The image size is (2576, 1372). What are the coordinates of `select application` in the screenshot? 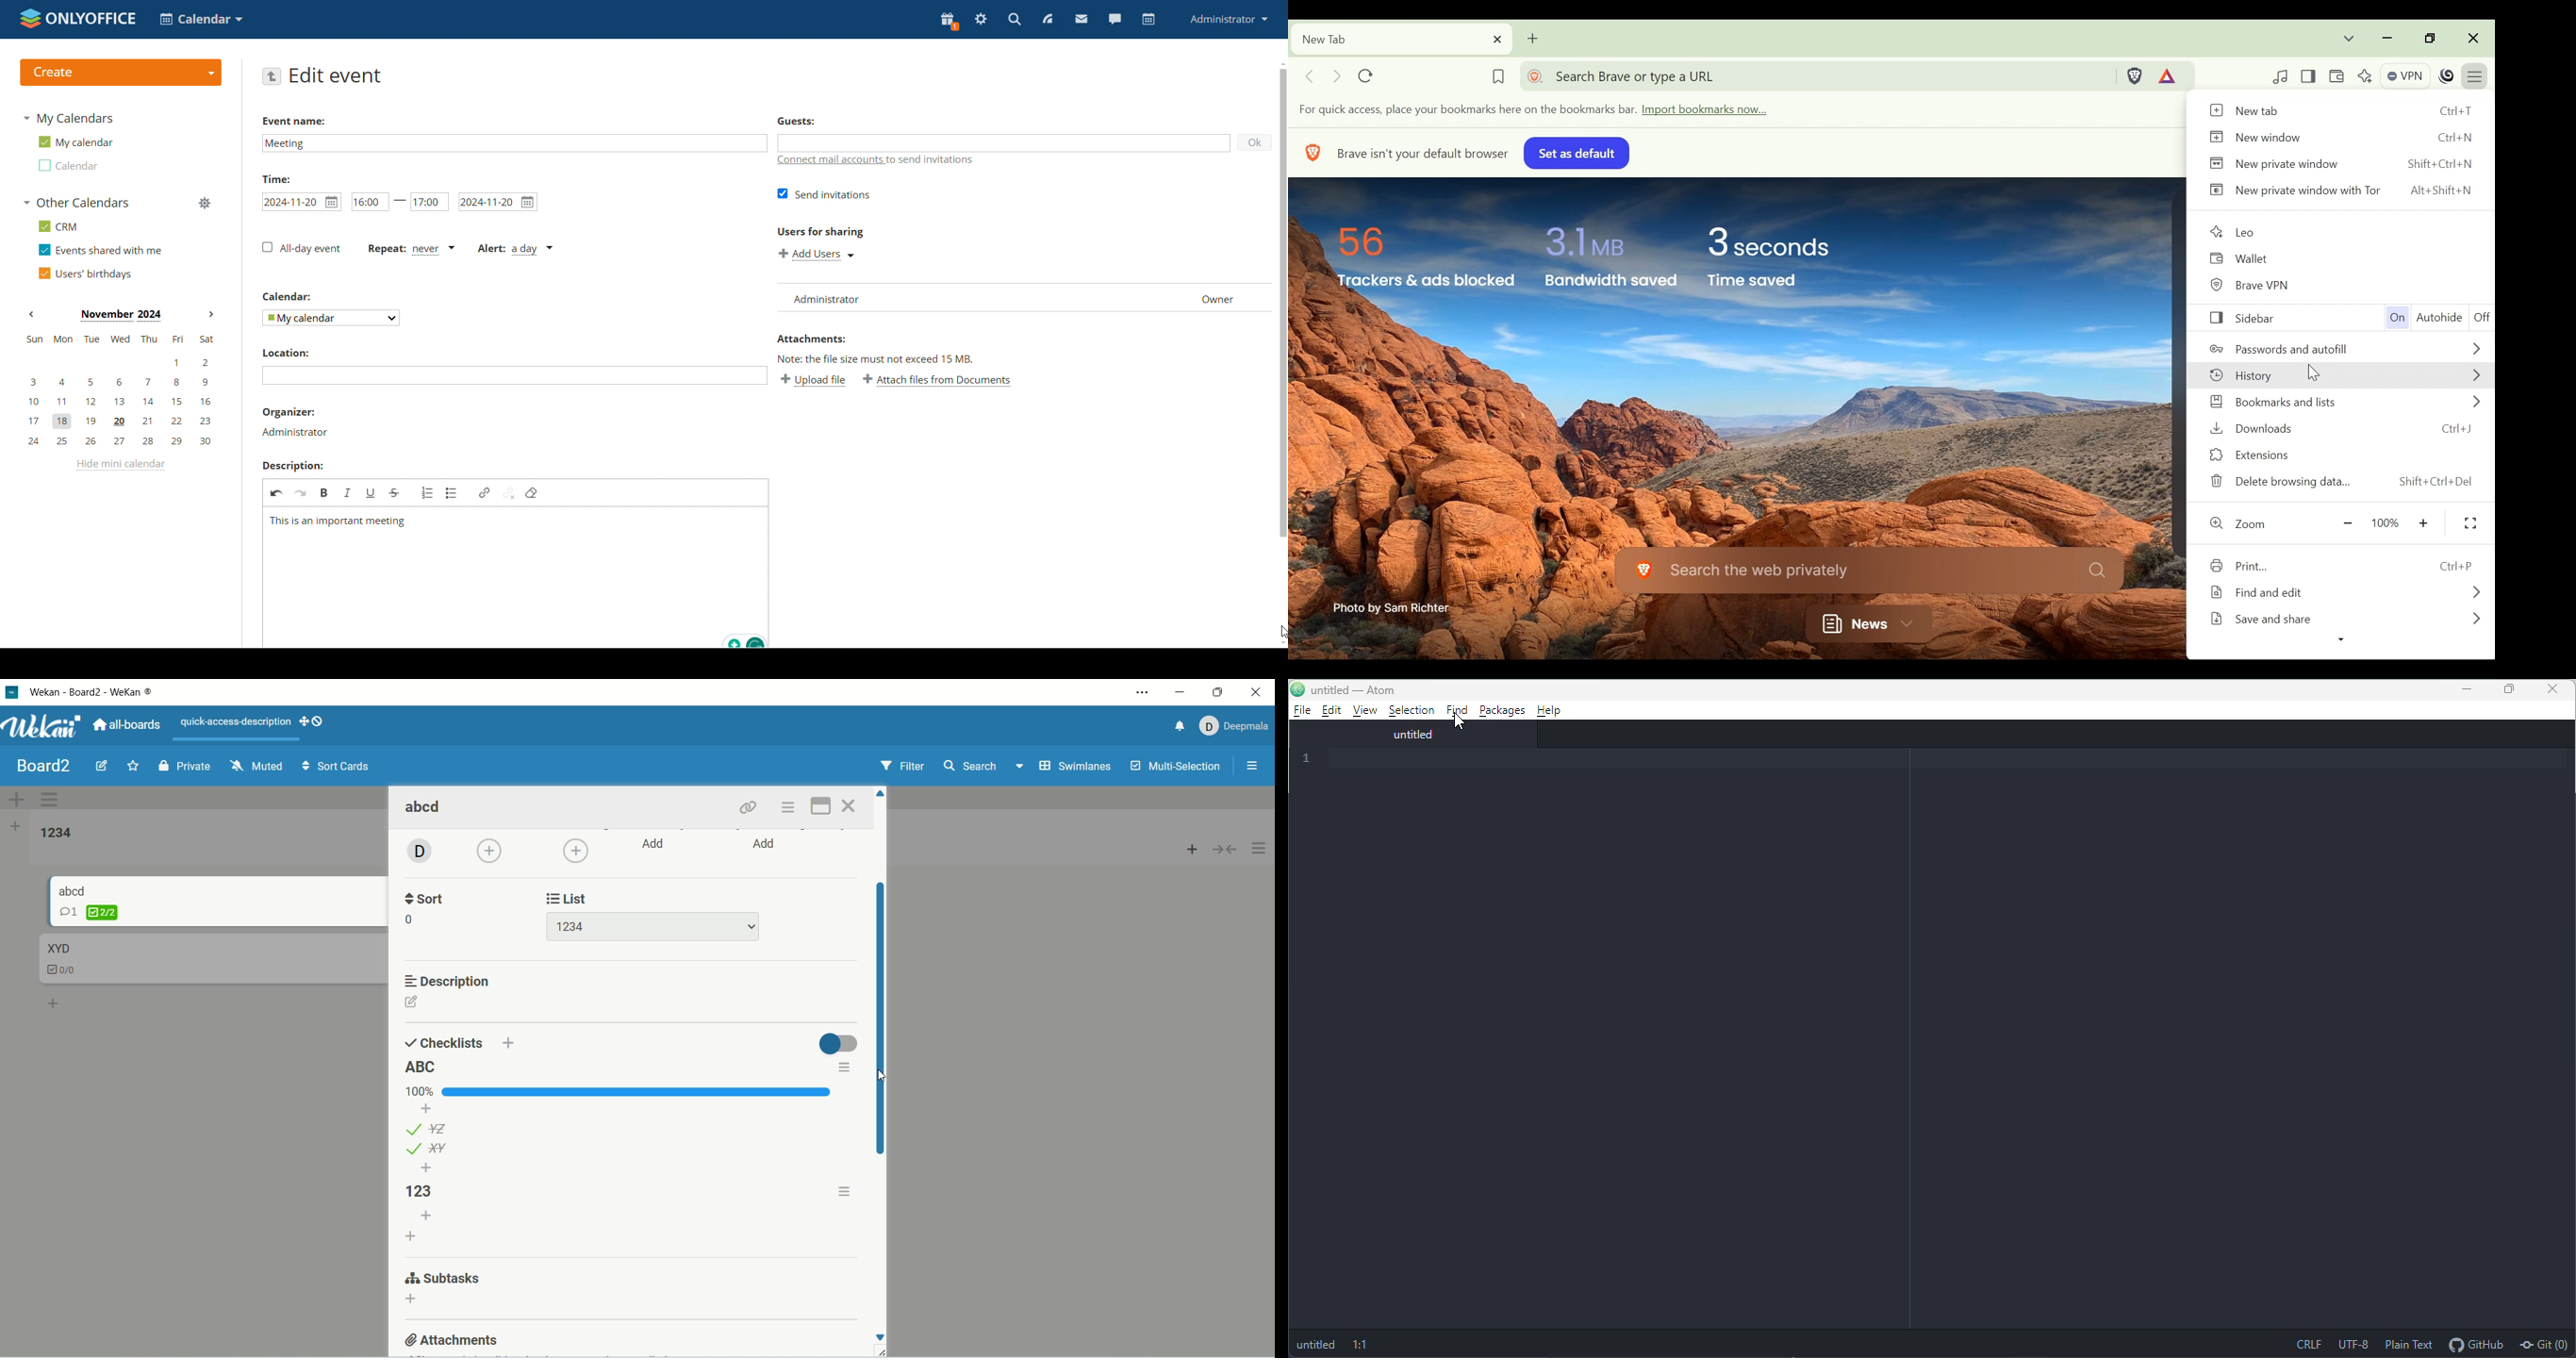 It's located at (201, 19).